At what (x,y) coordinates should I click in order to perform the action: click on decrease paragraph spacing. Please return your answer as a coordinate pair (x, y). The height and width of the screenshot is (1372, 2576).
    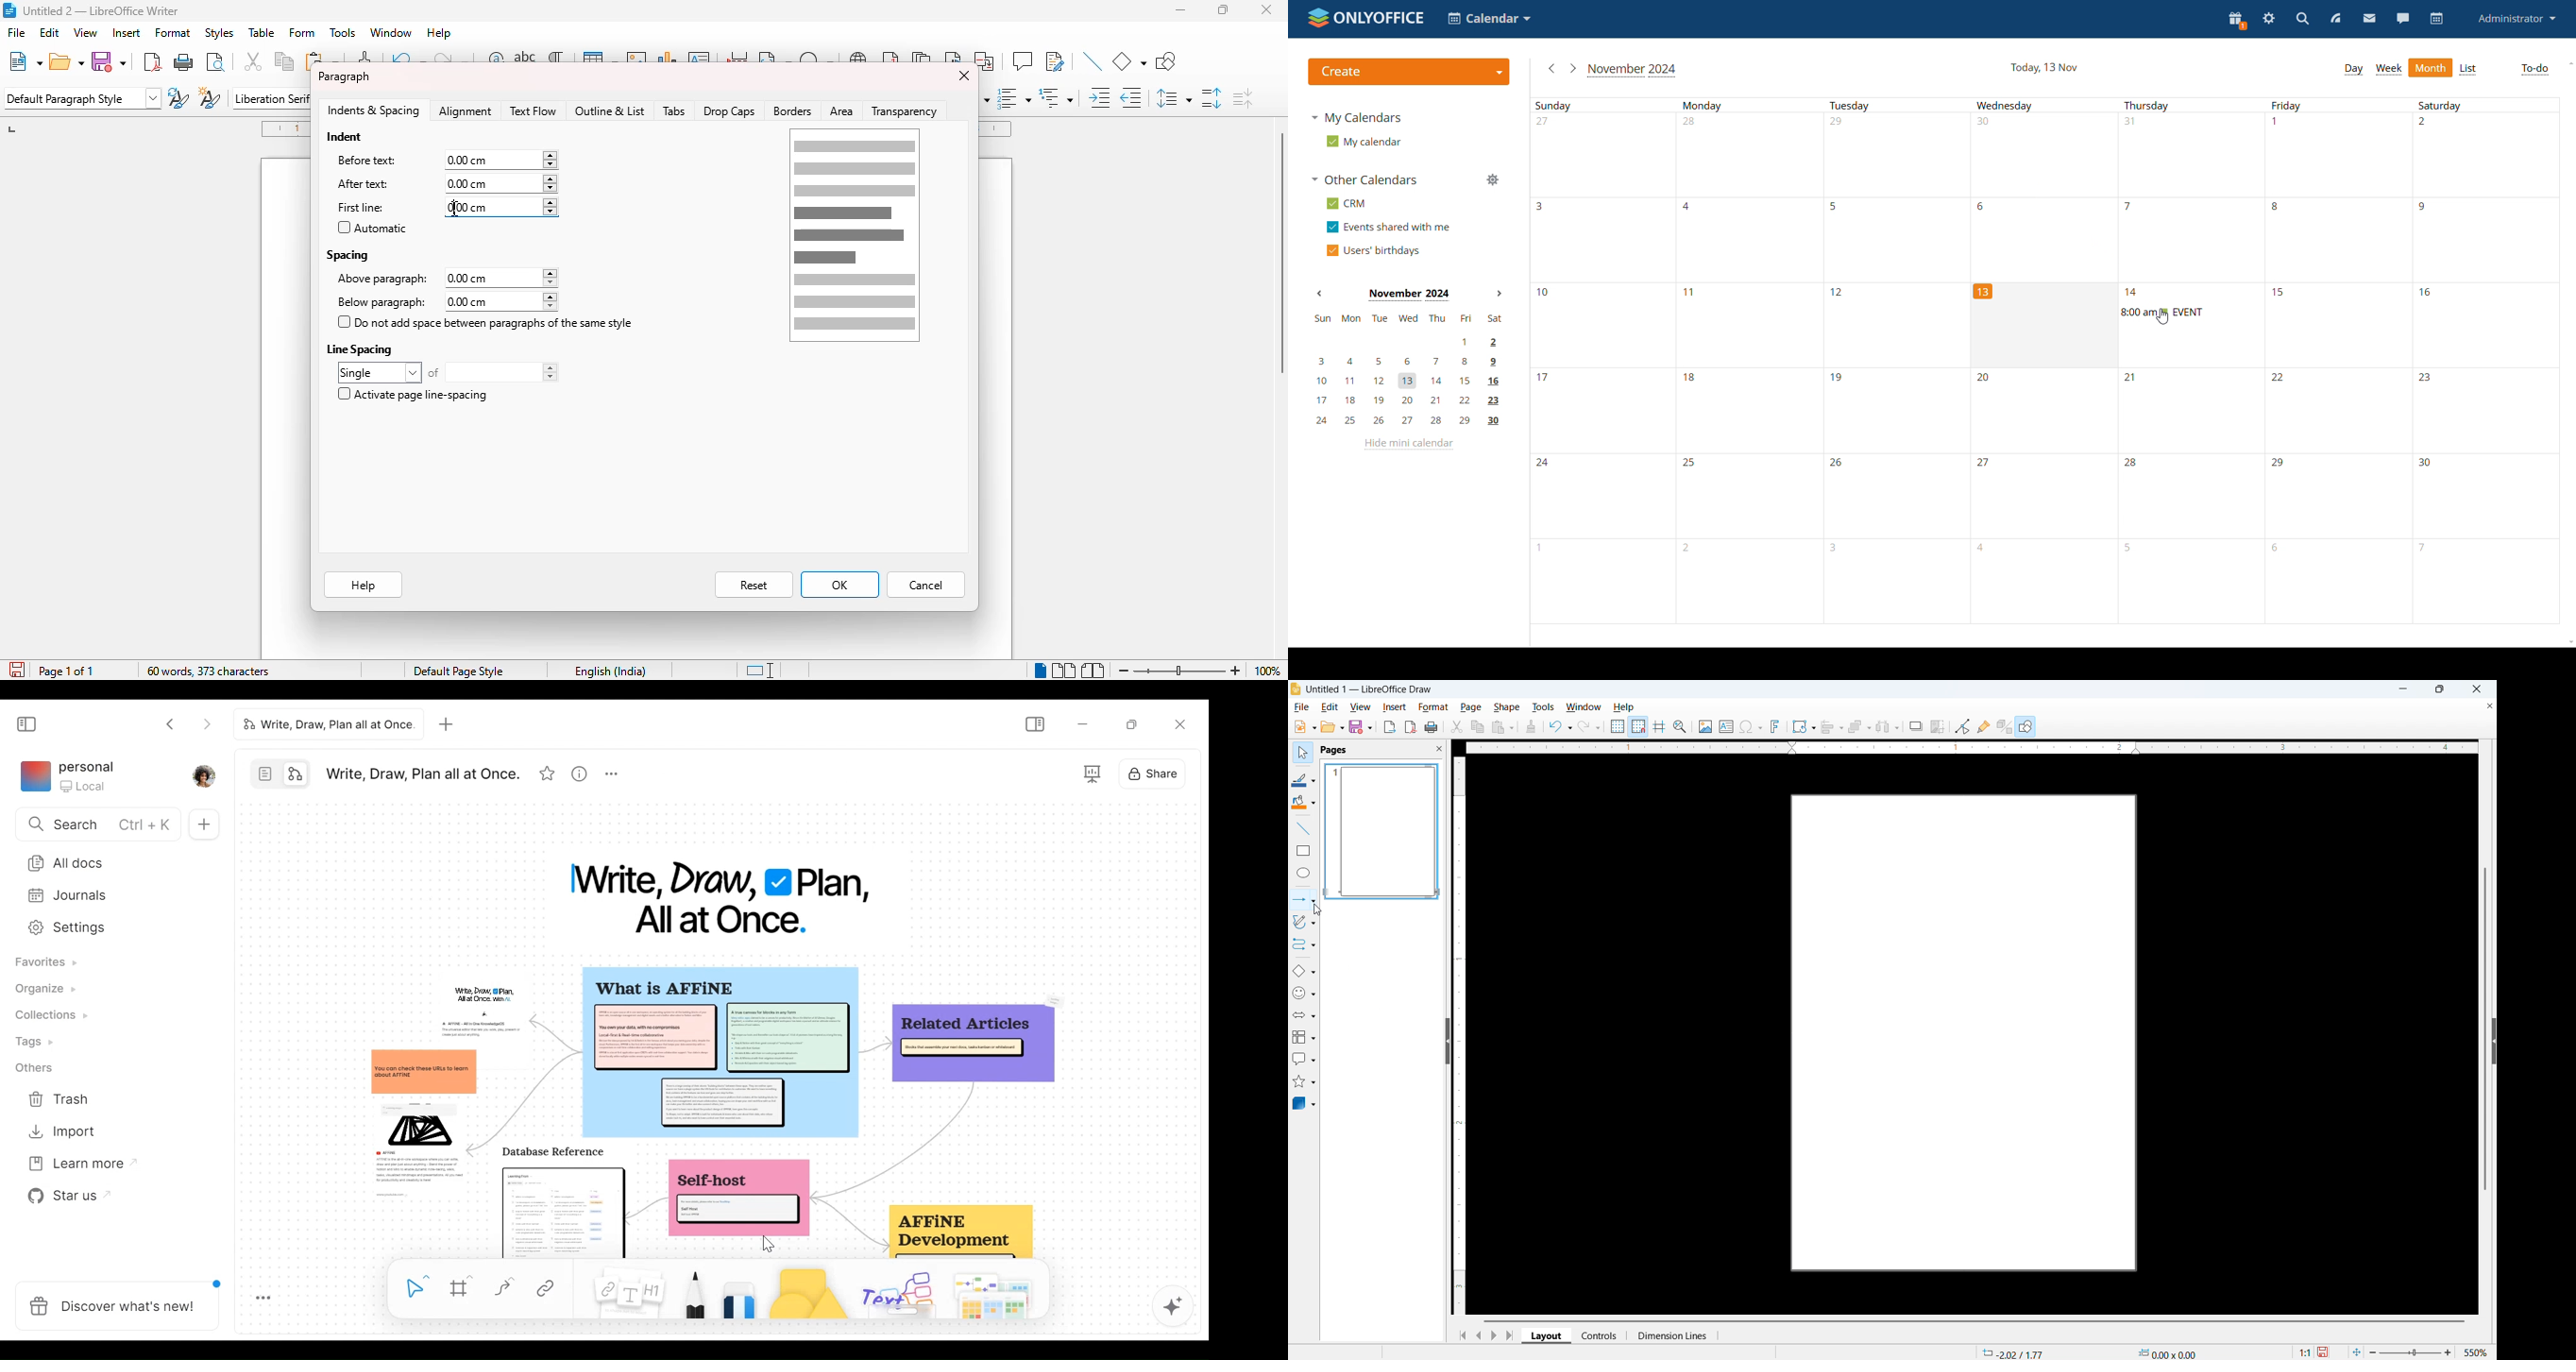
    Looking at the image, I should click on (1242, 97).